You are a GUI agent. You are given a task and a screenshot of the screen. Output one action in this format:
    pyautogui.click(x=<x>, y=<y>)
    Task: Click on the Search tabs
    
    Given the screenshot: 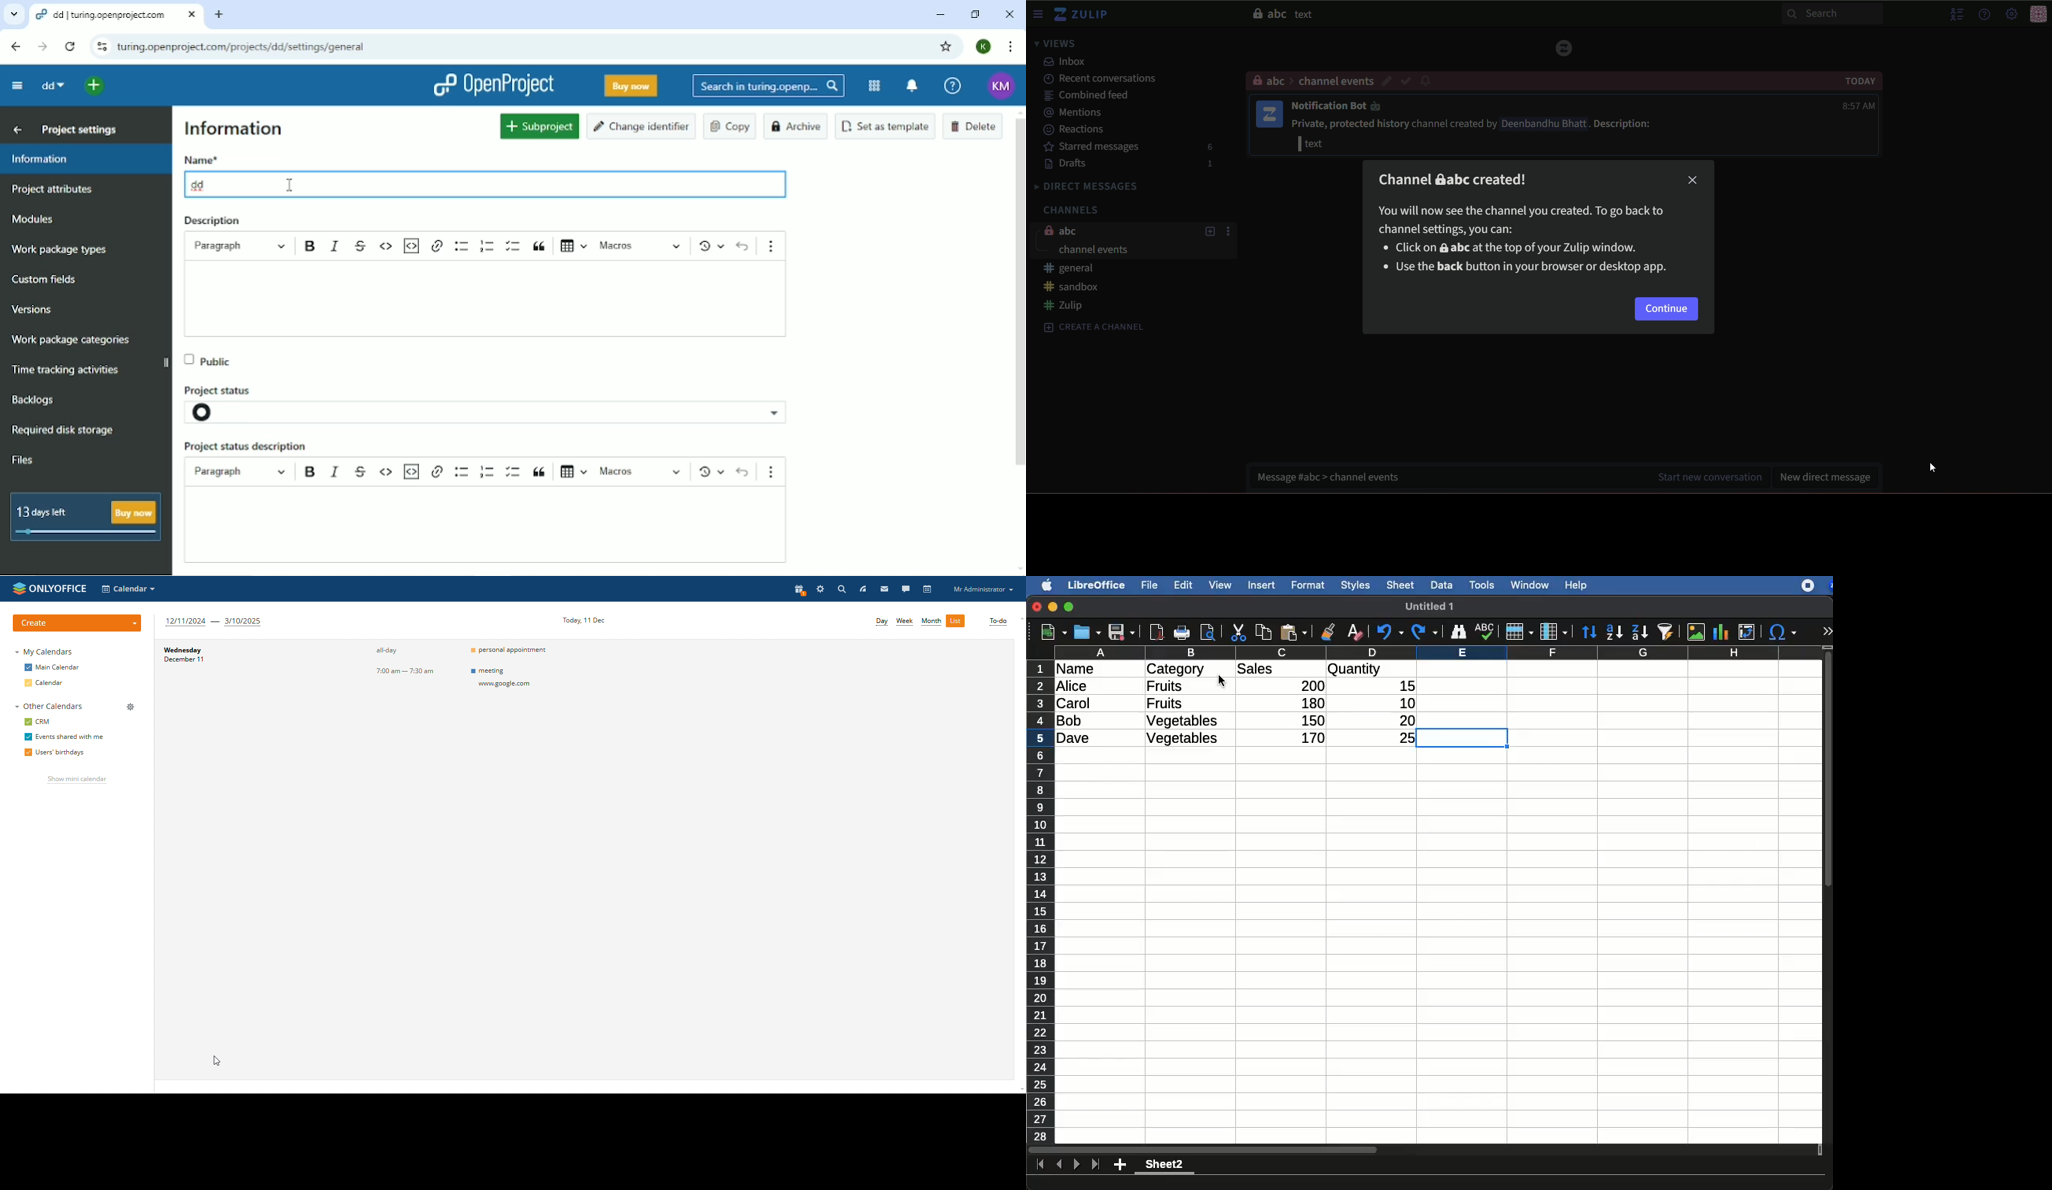 What is the action you would take?
    pyautogui.click(x=12, y=14)
    